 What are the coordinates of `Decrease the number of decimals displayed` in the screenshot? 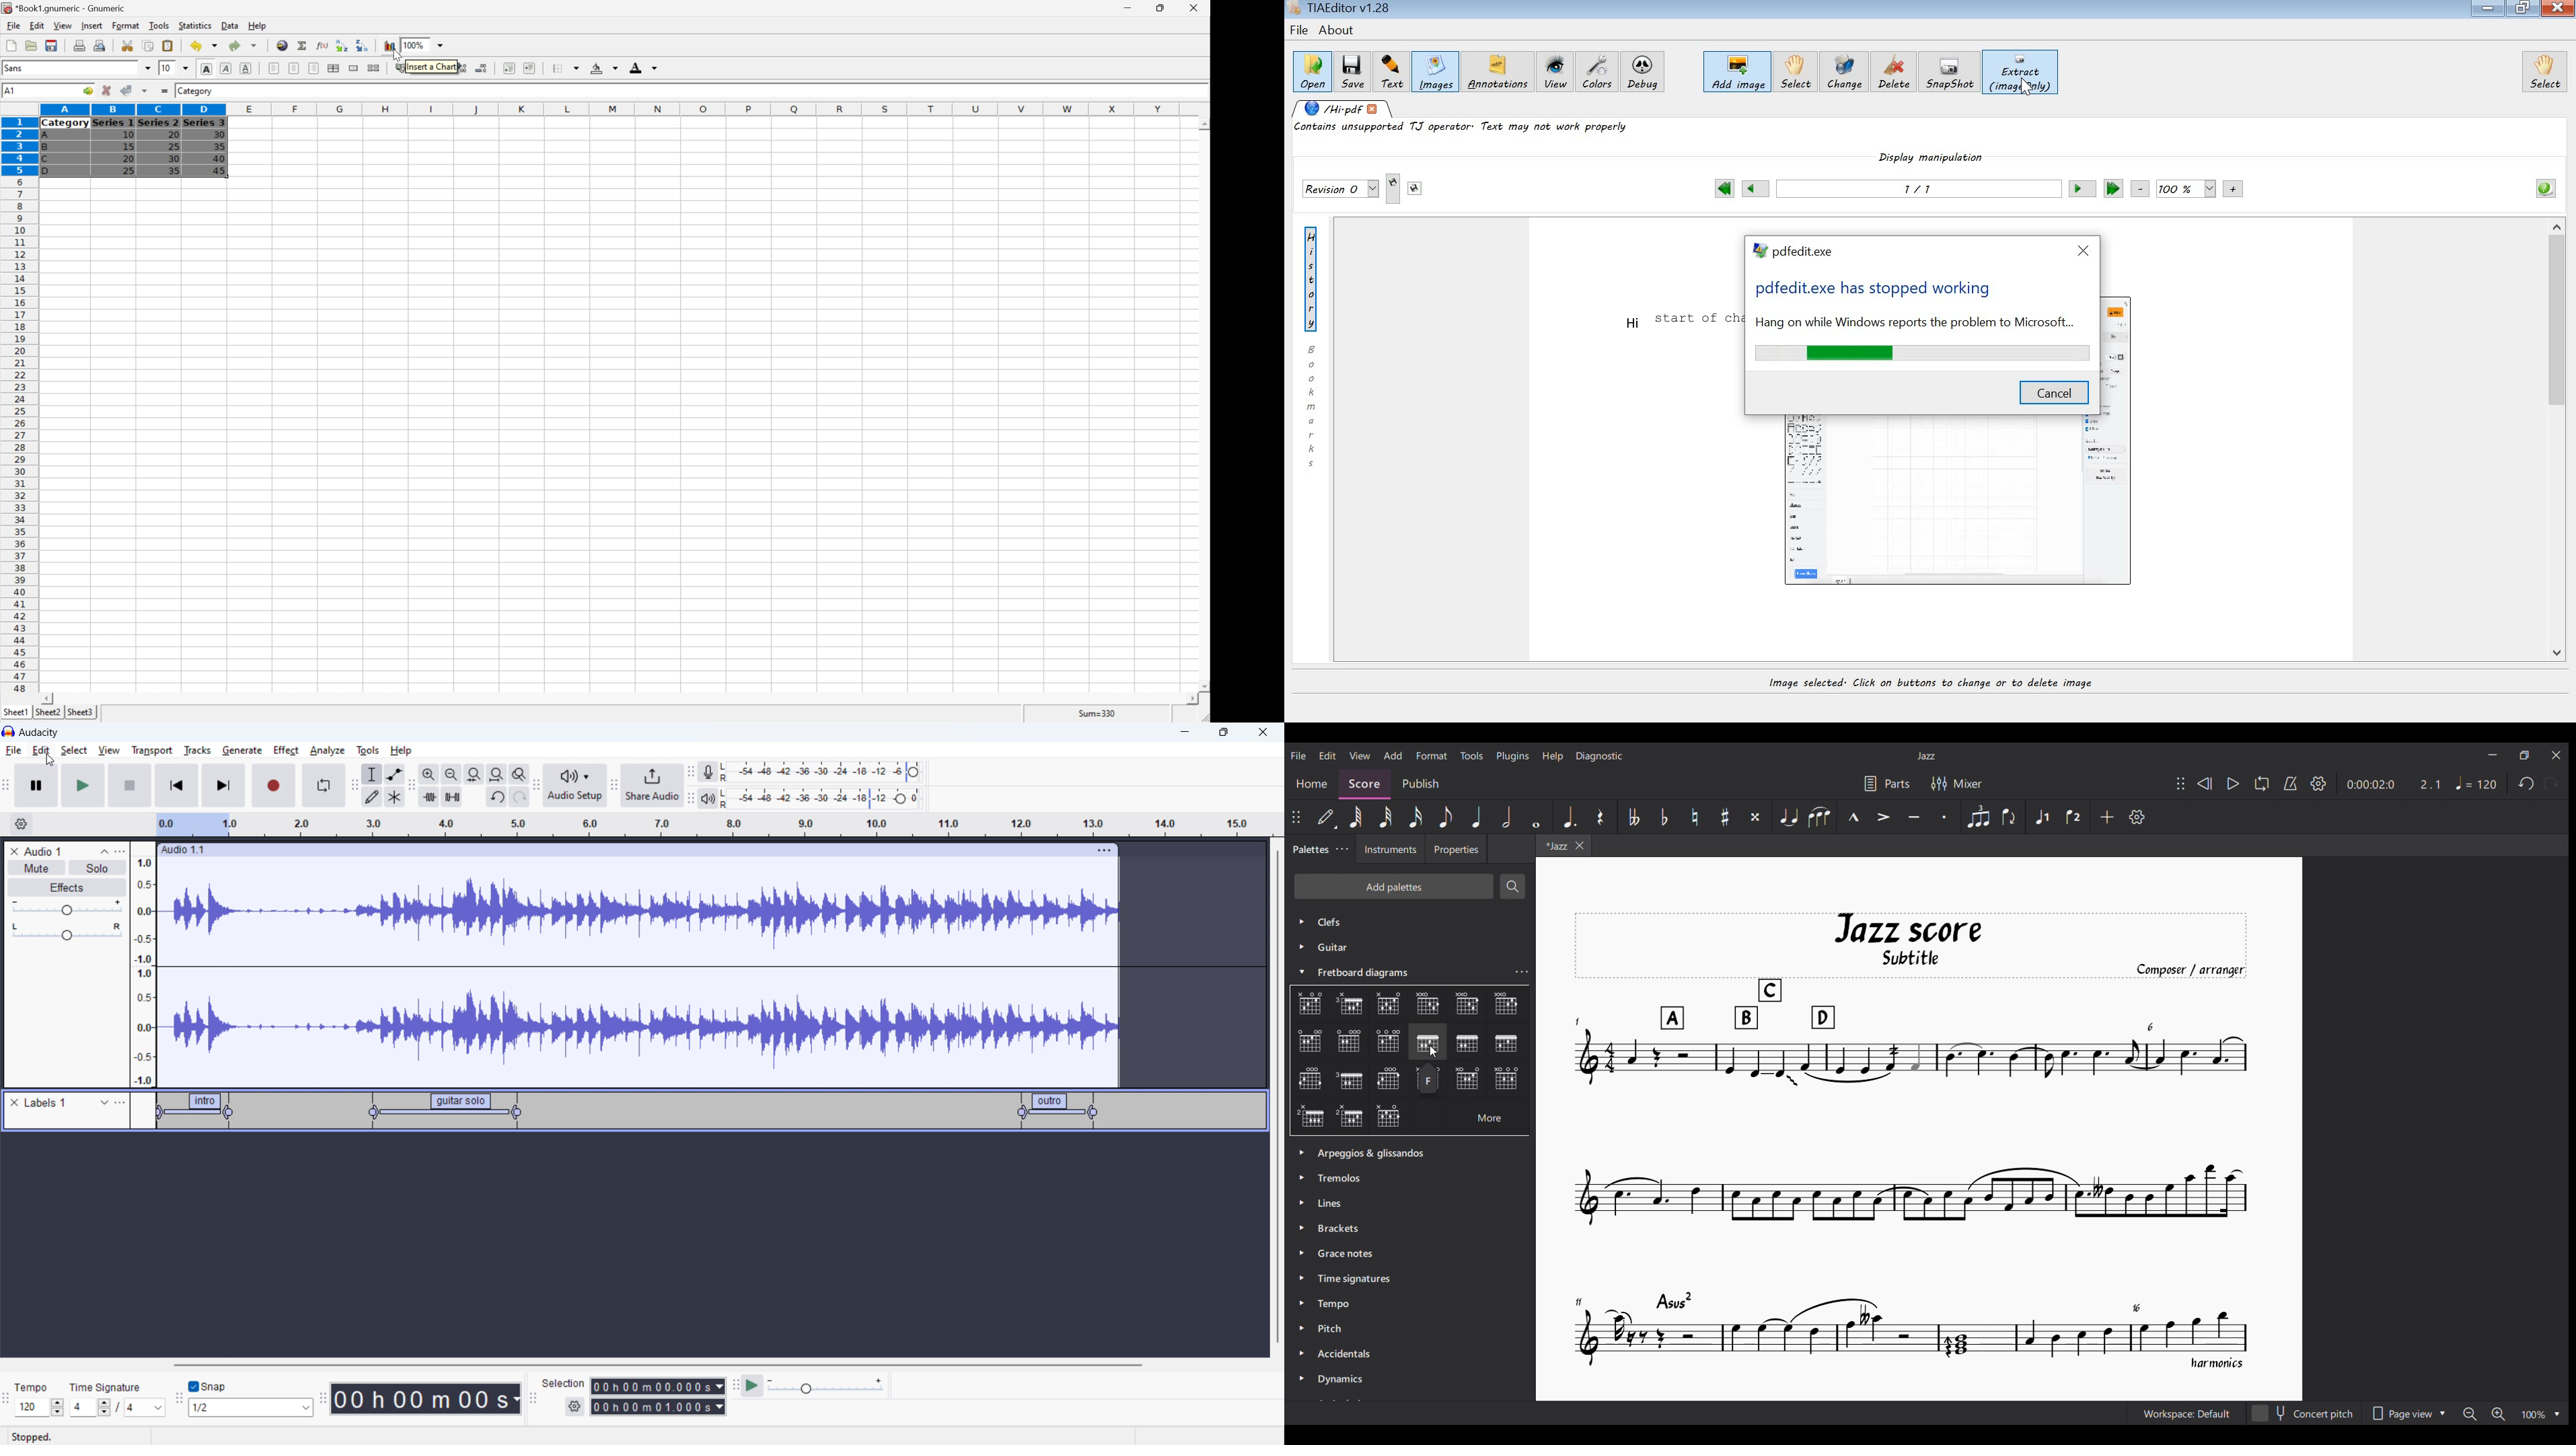 It's located at (480, 67).